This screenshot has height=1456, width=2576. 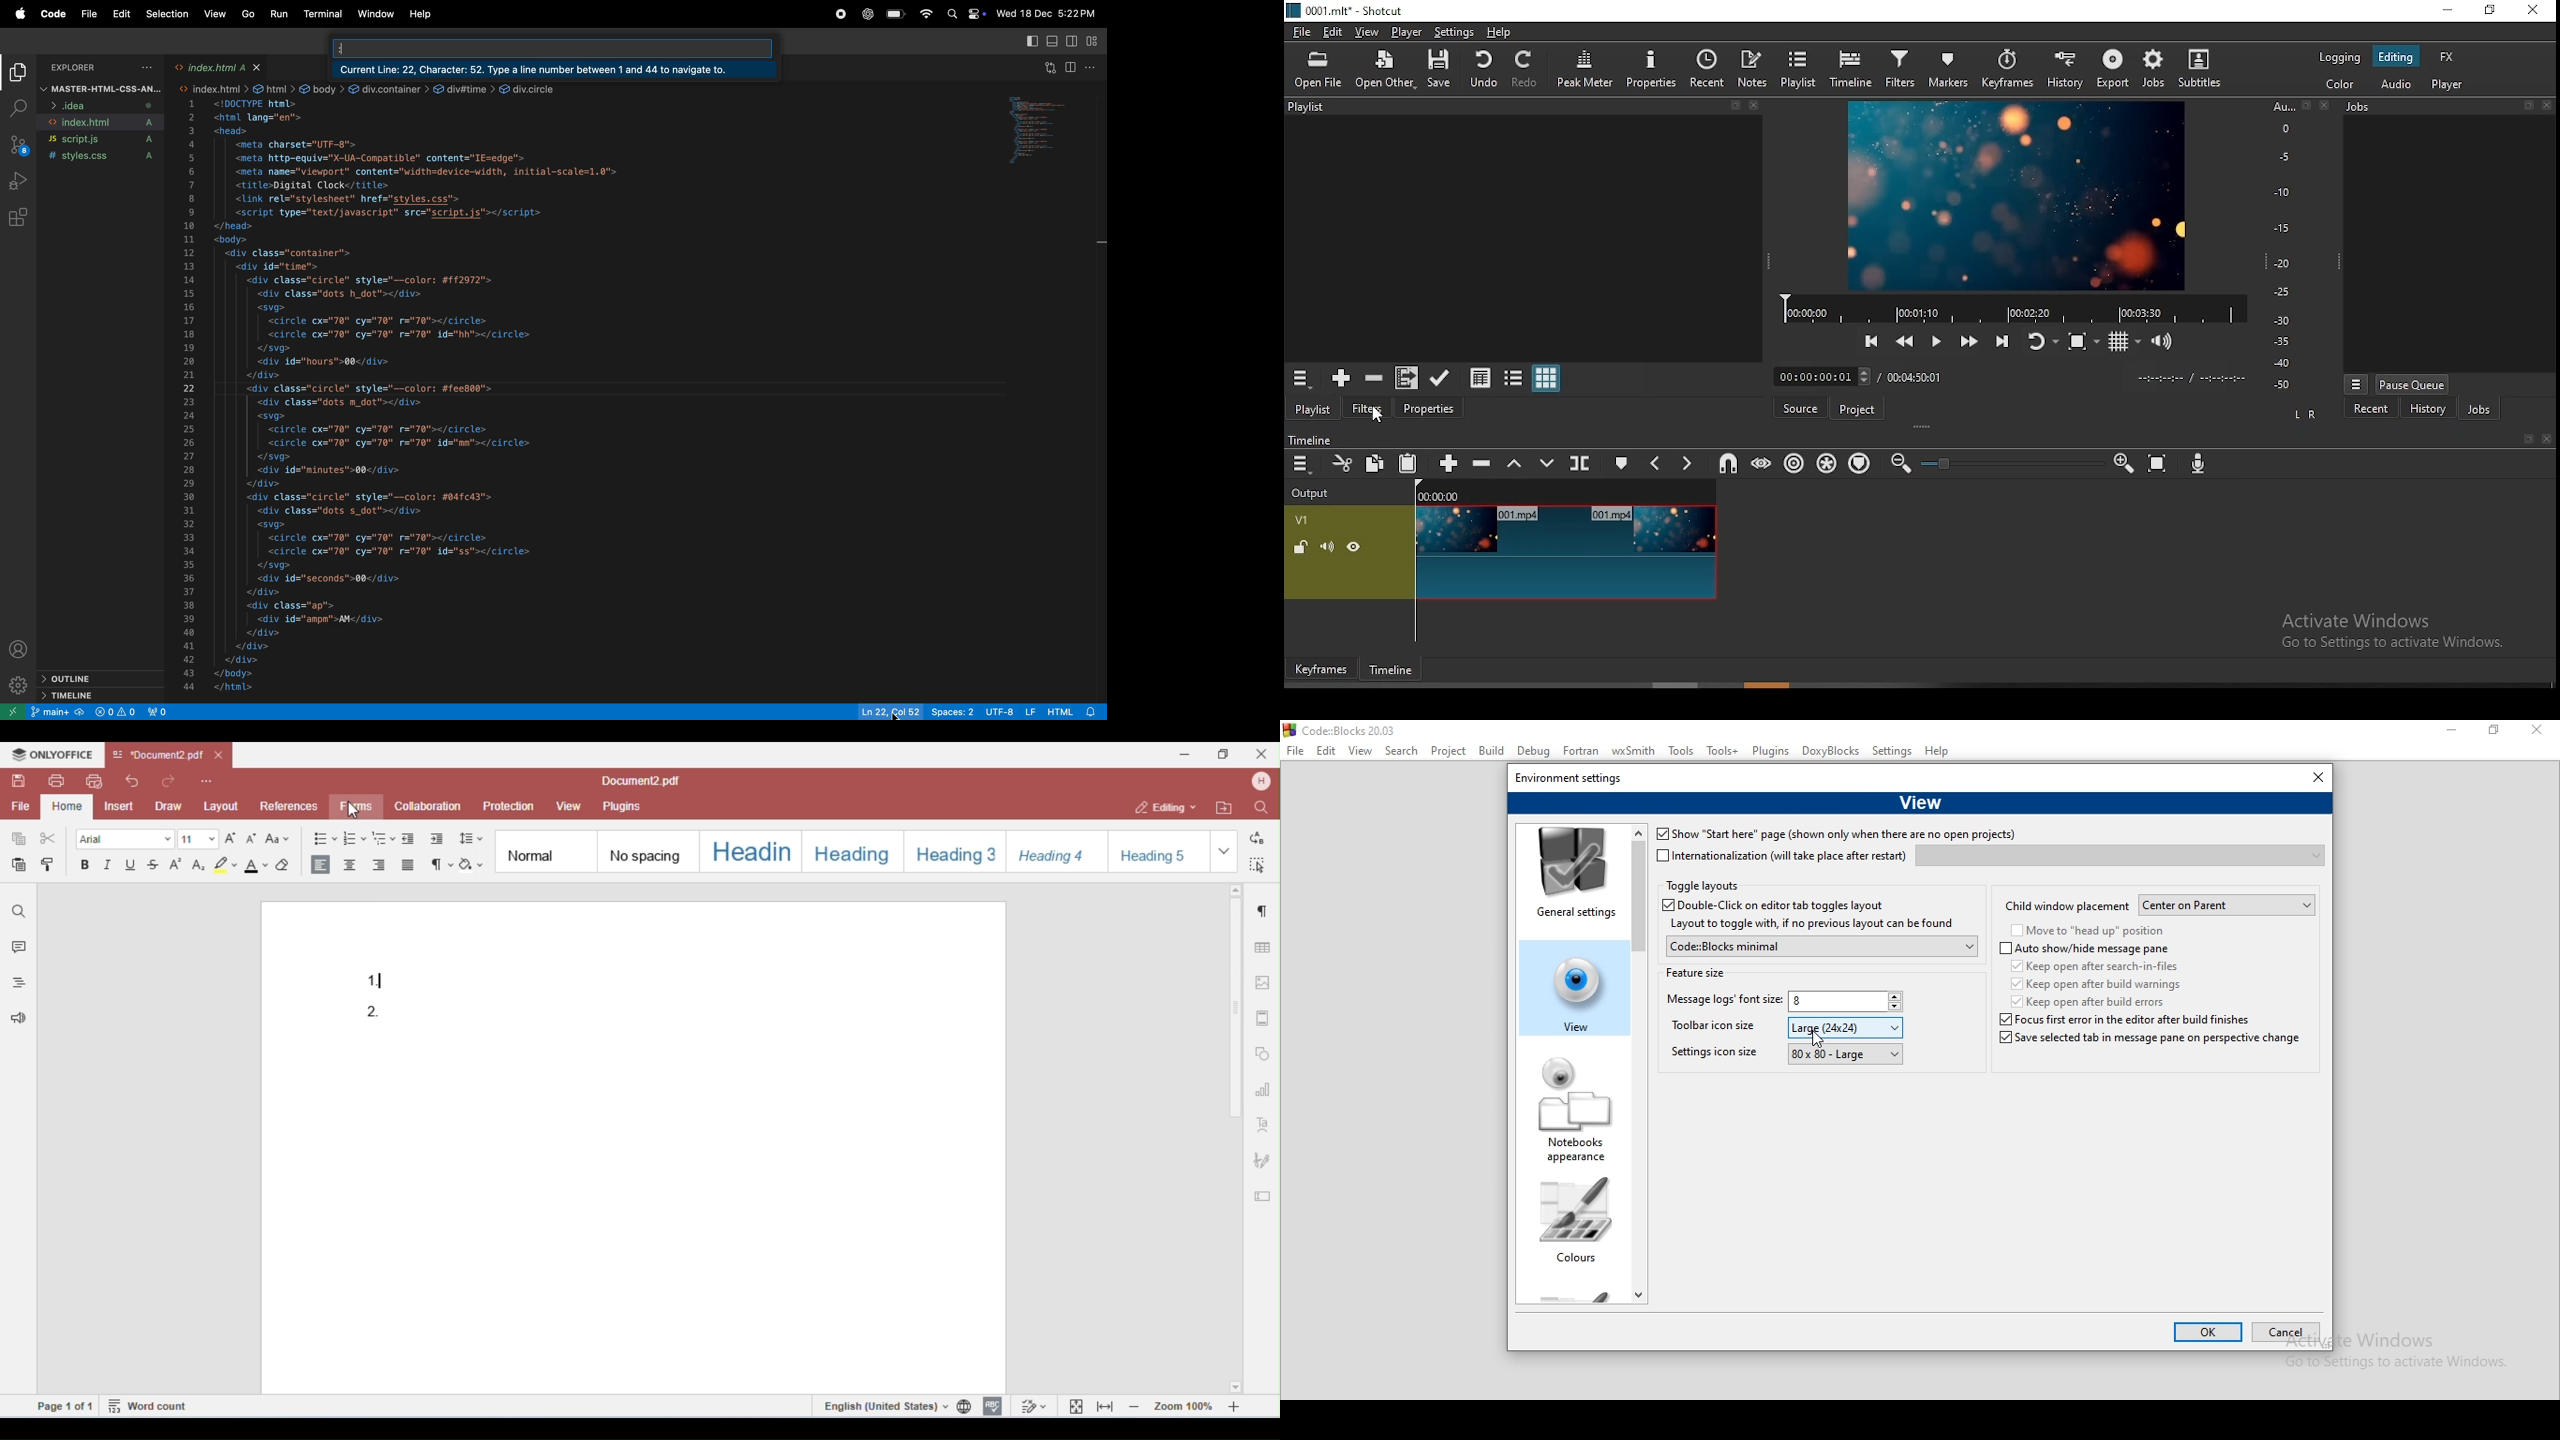 I want to click on restore, so click(x=2491, y=9).